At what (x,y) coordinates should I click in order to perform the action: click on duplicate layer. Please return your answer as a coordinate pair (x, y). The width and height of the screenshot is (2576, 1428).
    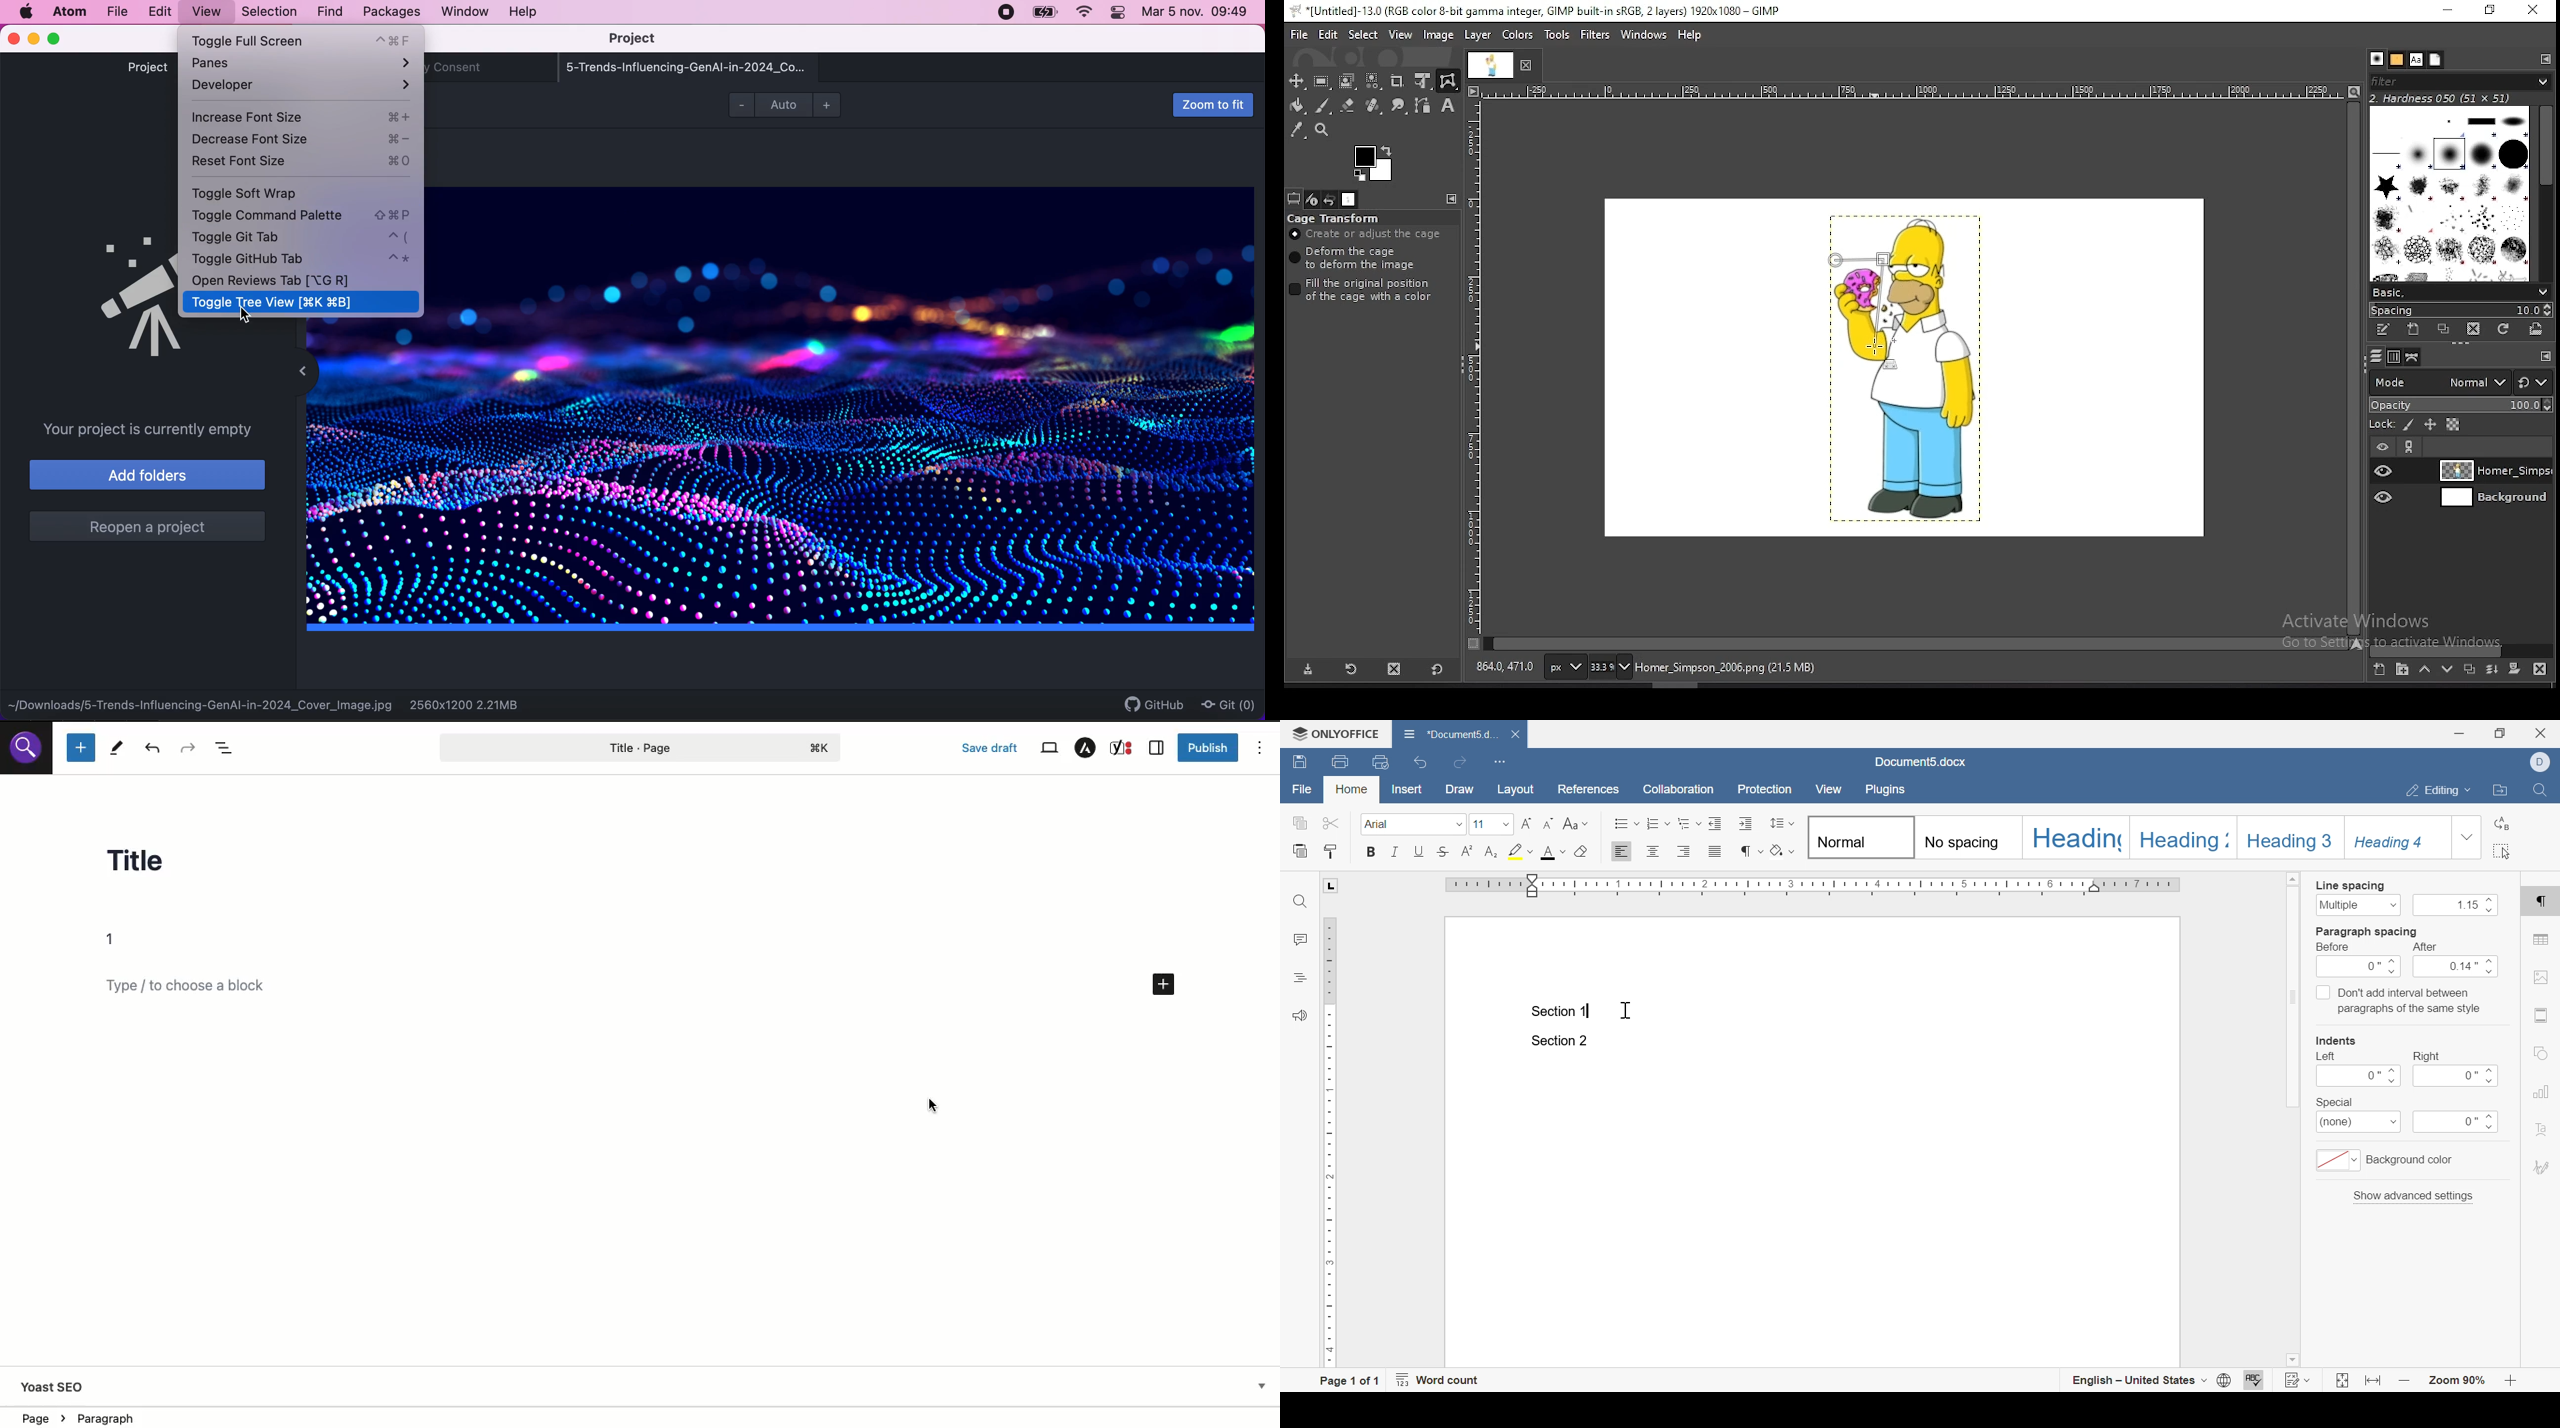
    Looking at the image, I should click on (2469, 672).